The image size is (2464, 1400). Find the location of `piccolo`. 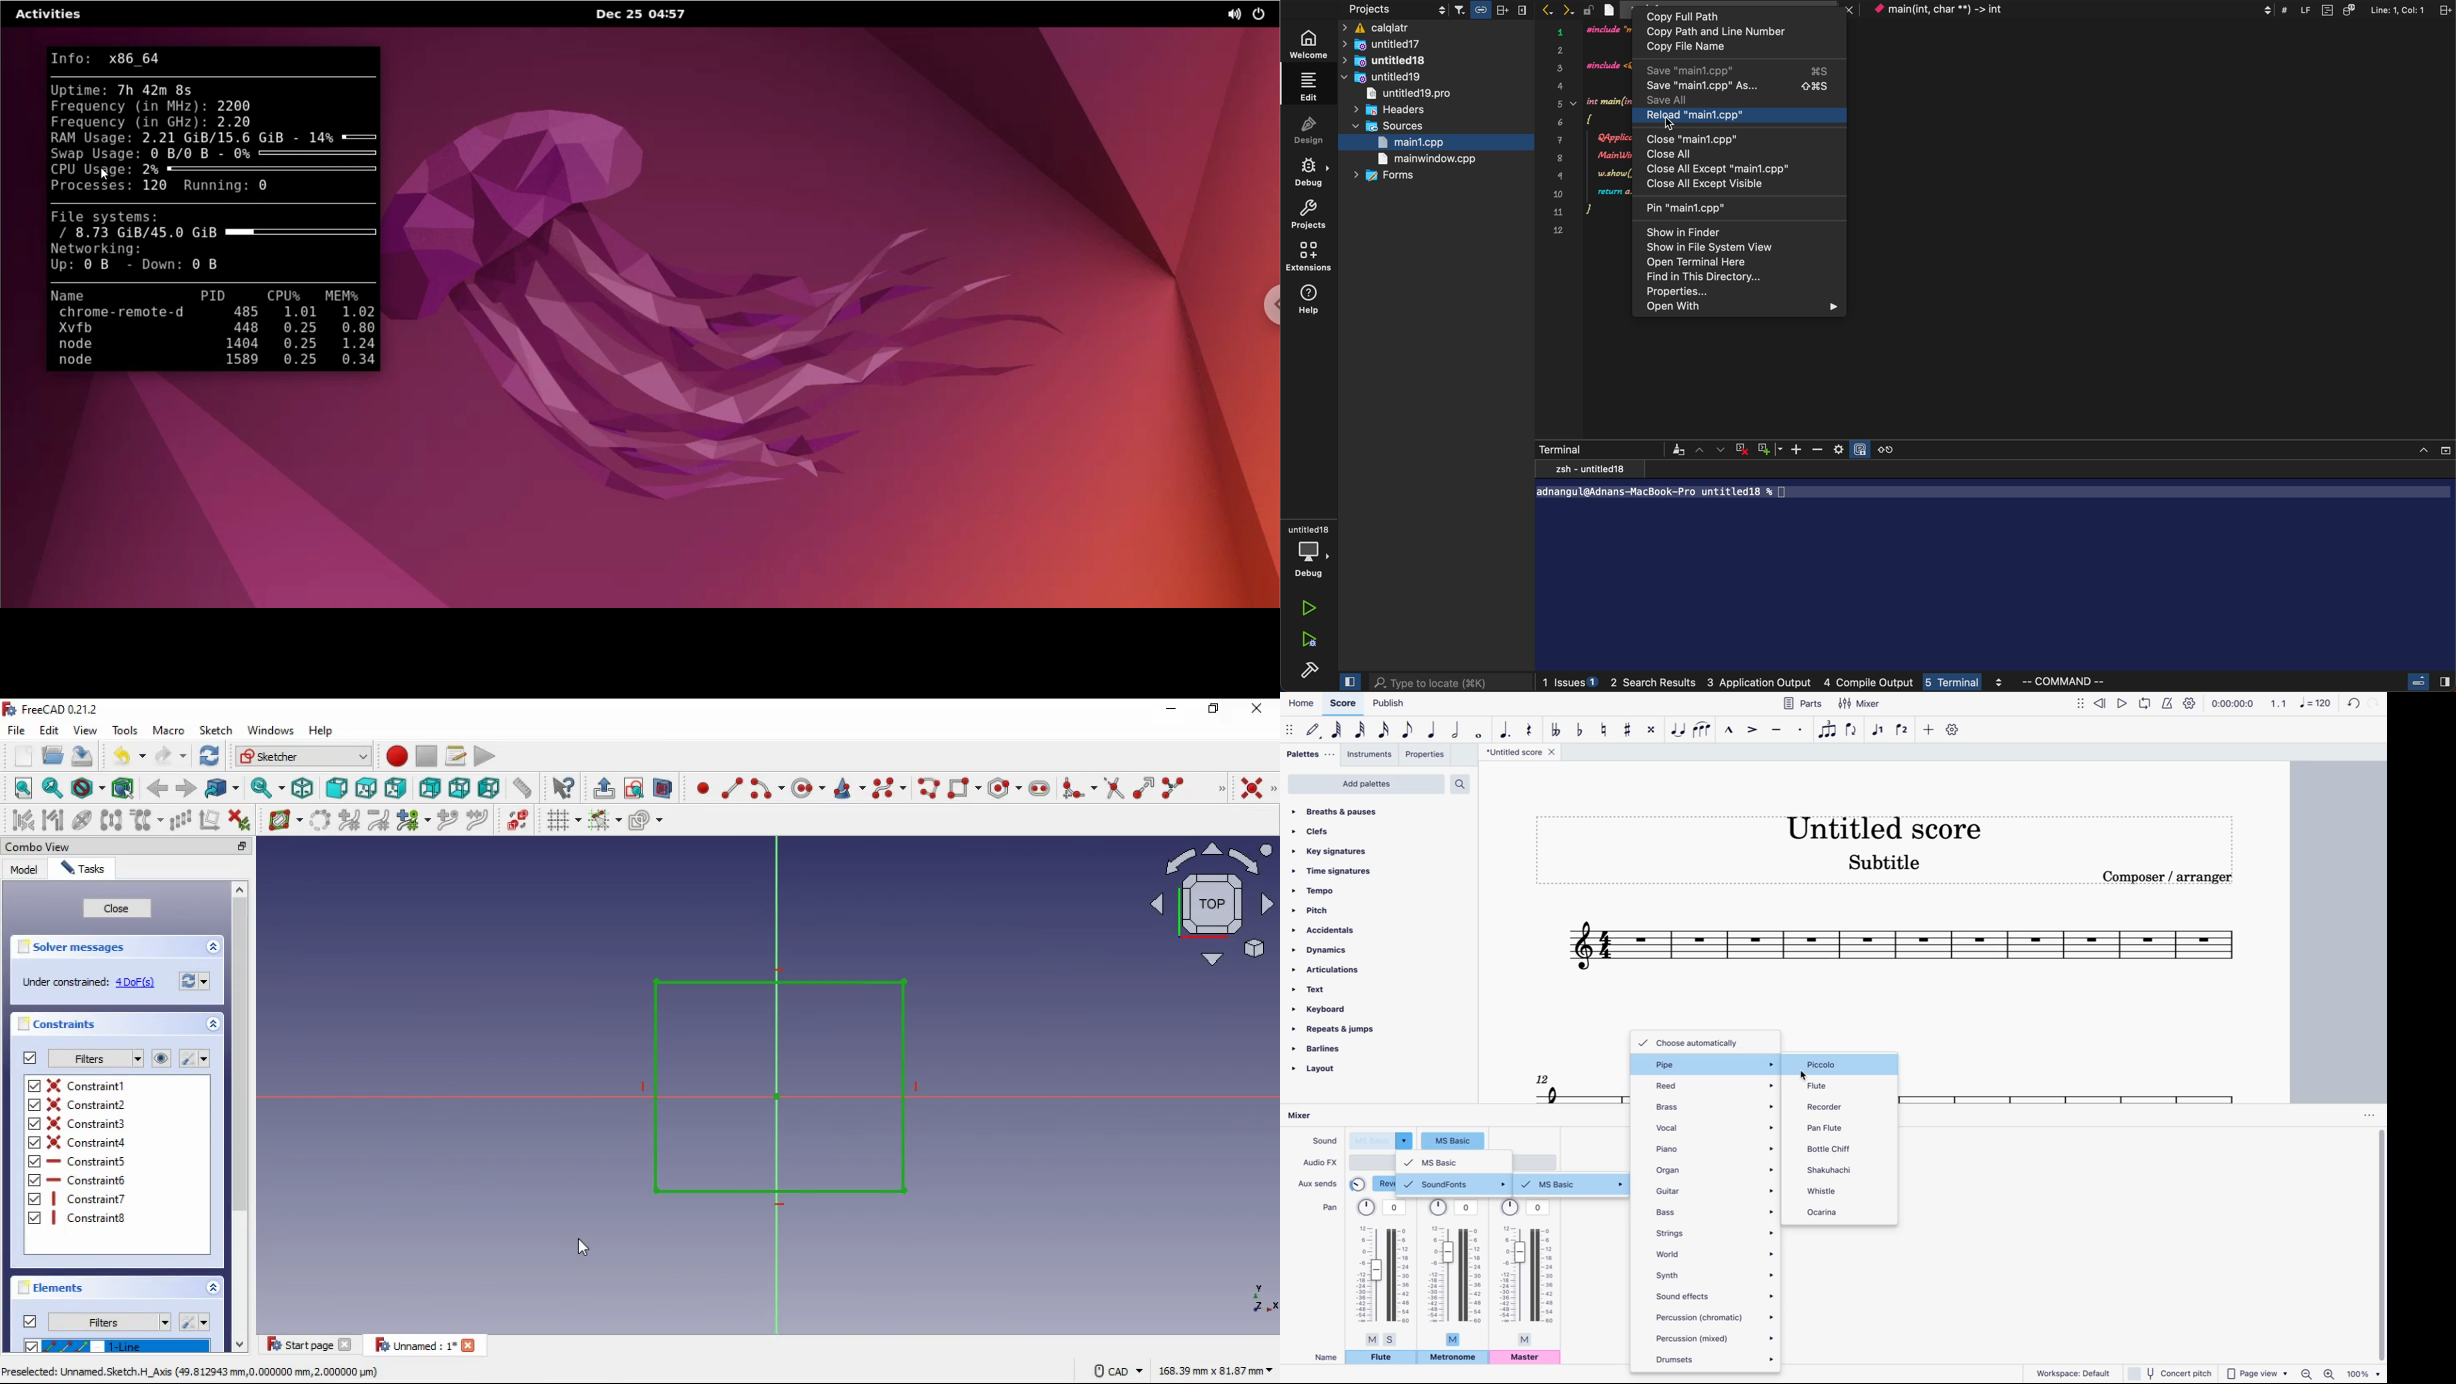

piccolo is located at coordinates (1846, 1066).